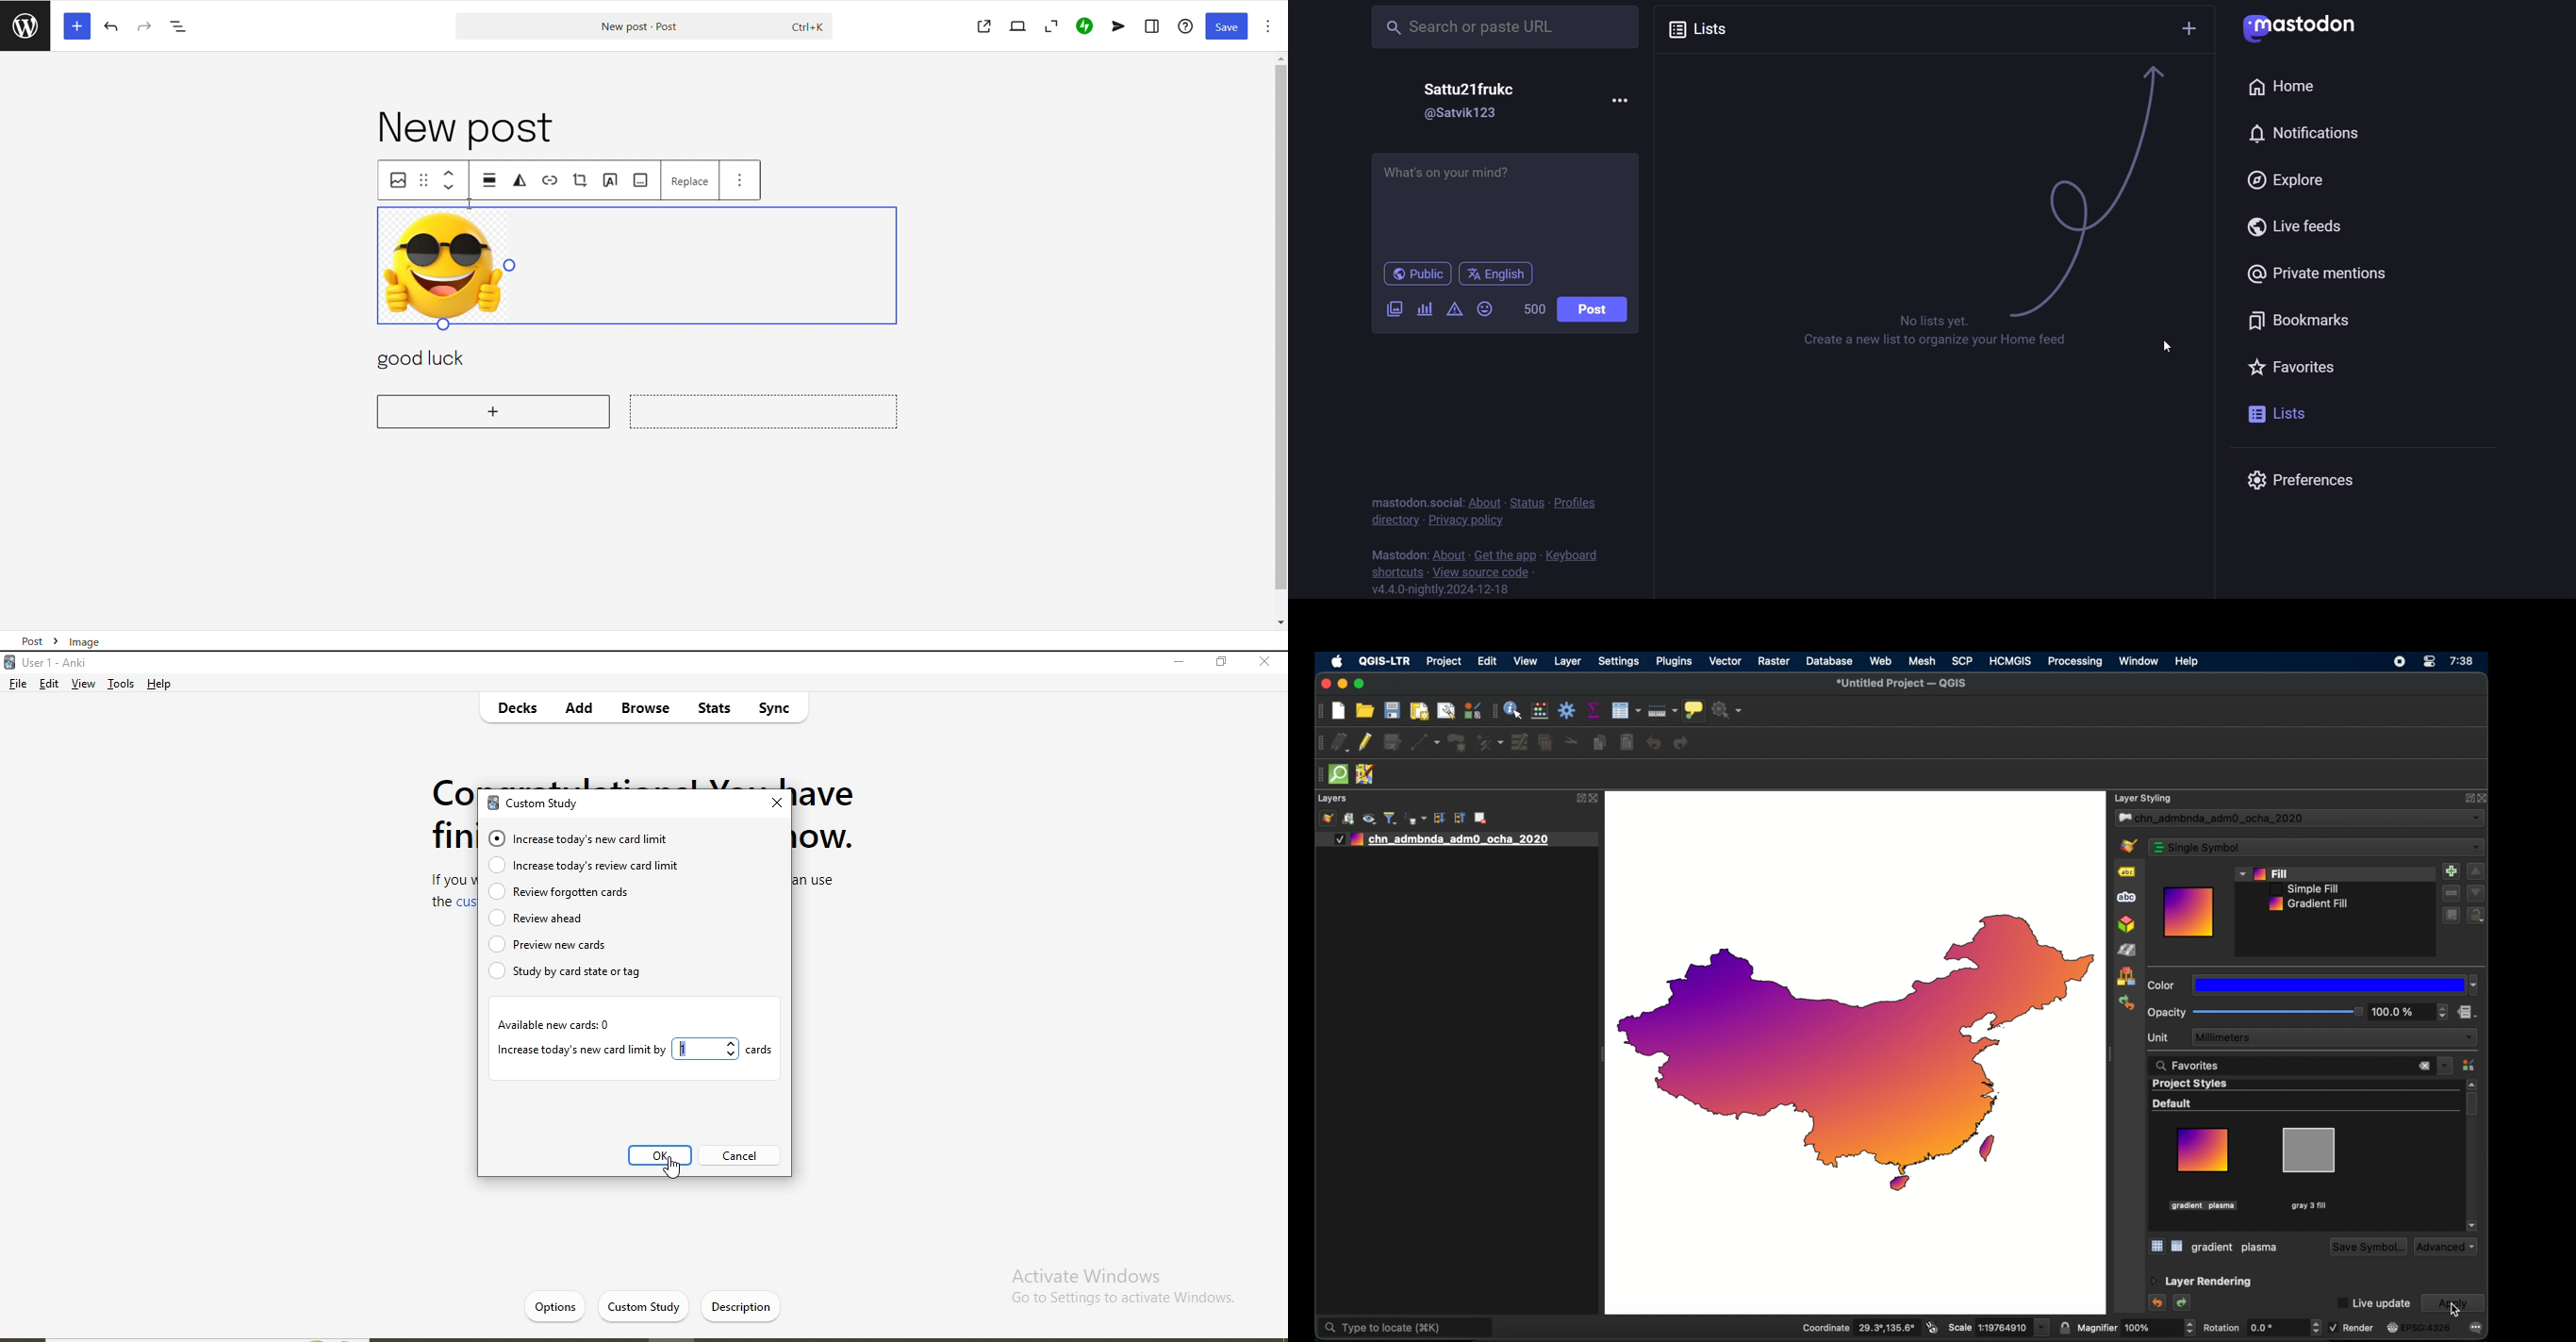 Image resolution: width=2576 pixels, height=1344 pixels. I want to click on filter legend, so click(1391, 818).